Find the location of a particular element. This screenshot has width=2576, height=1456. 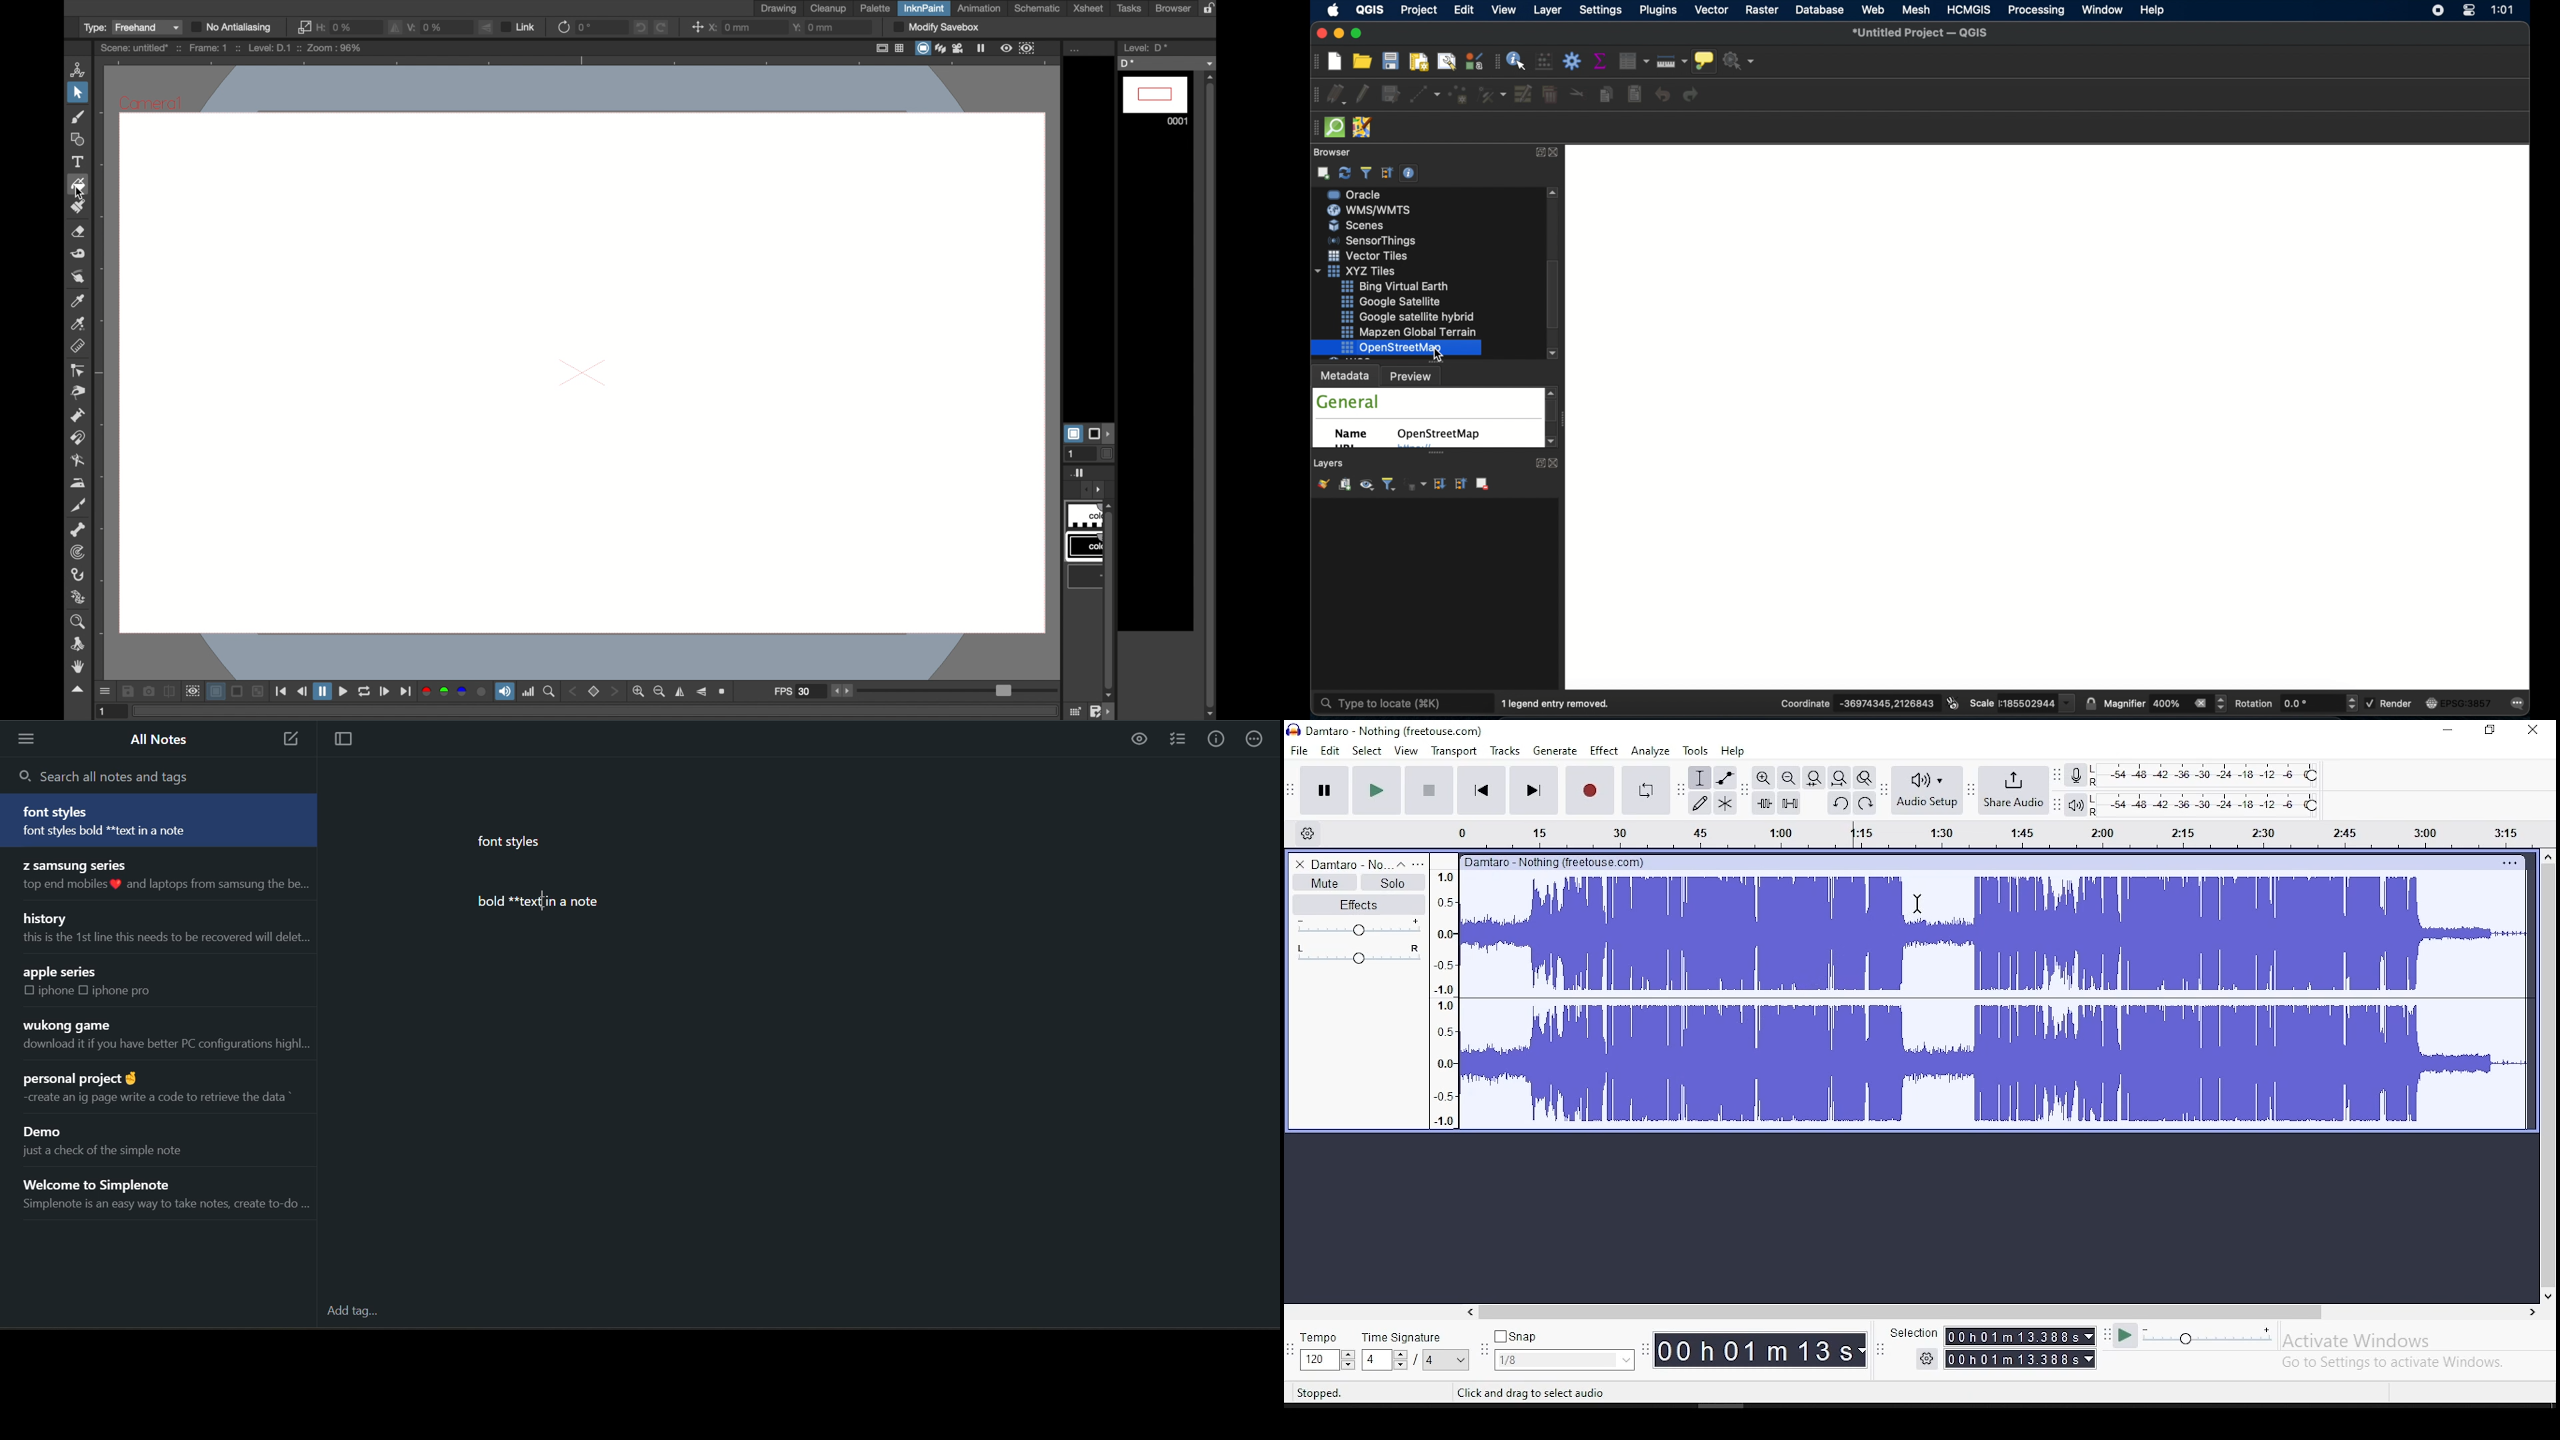

font styles is located at coordinates (513, 843).